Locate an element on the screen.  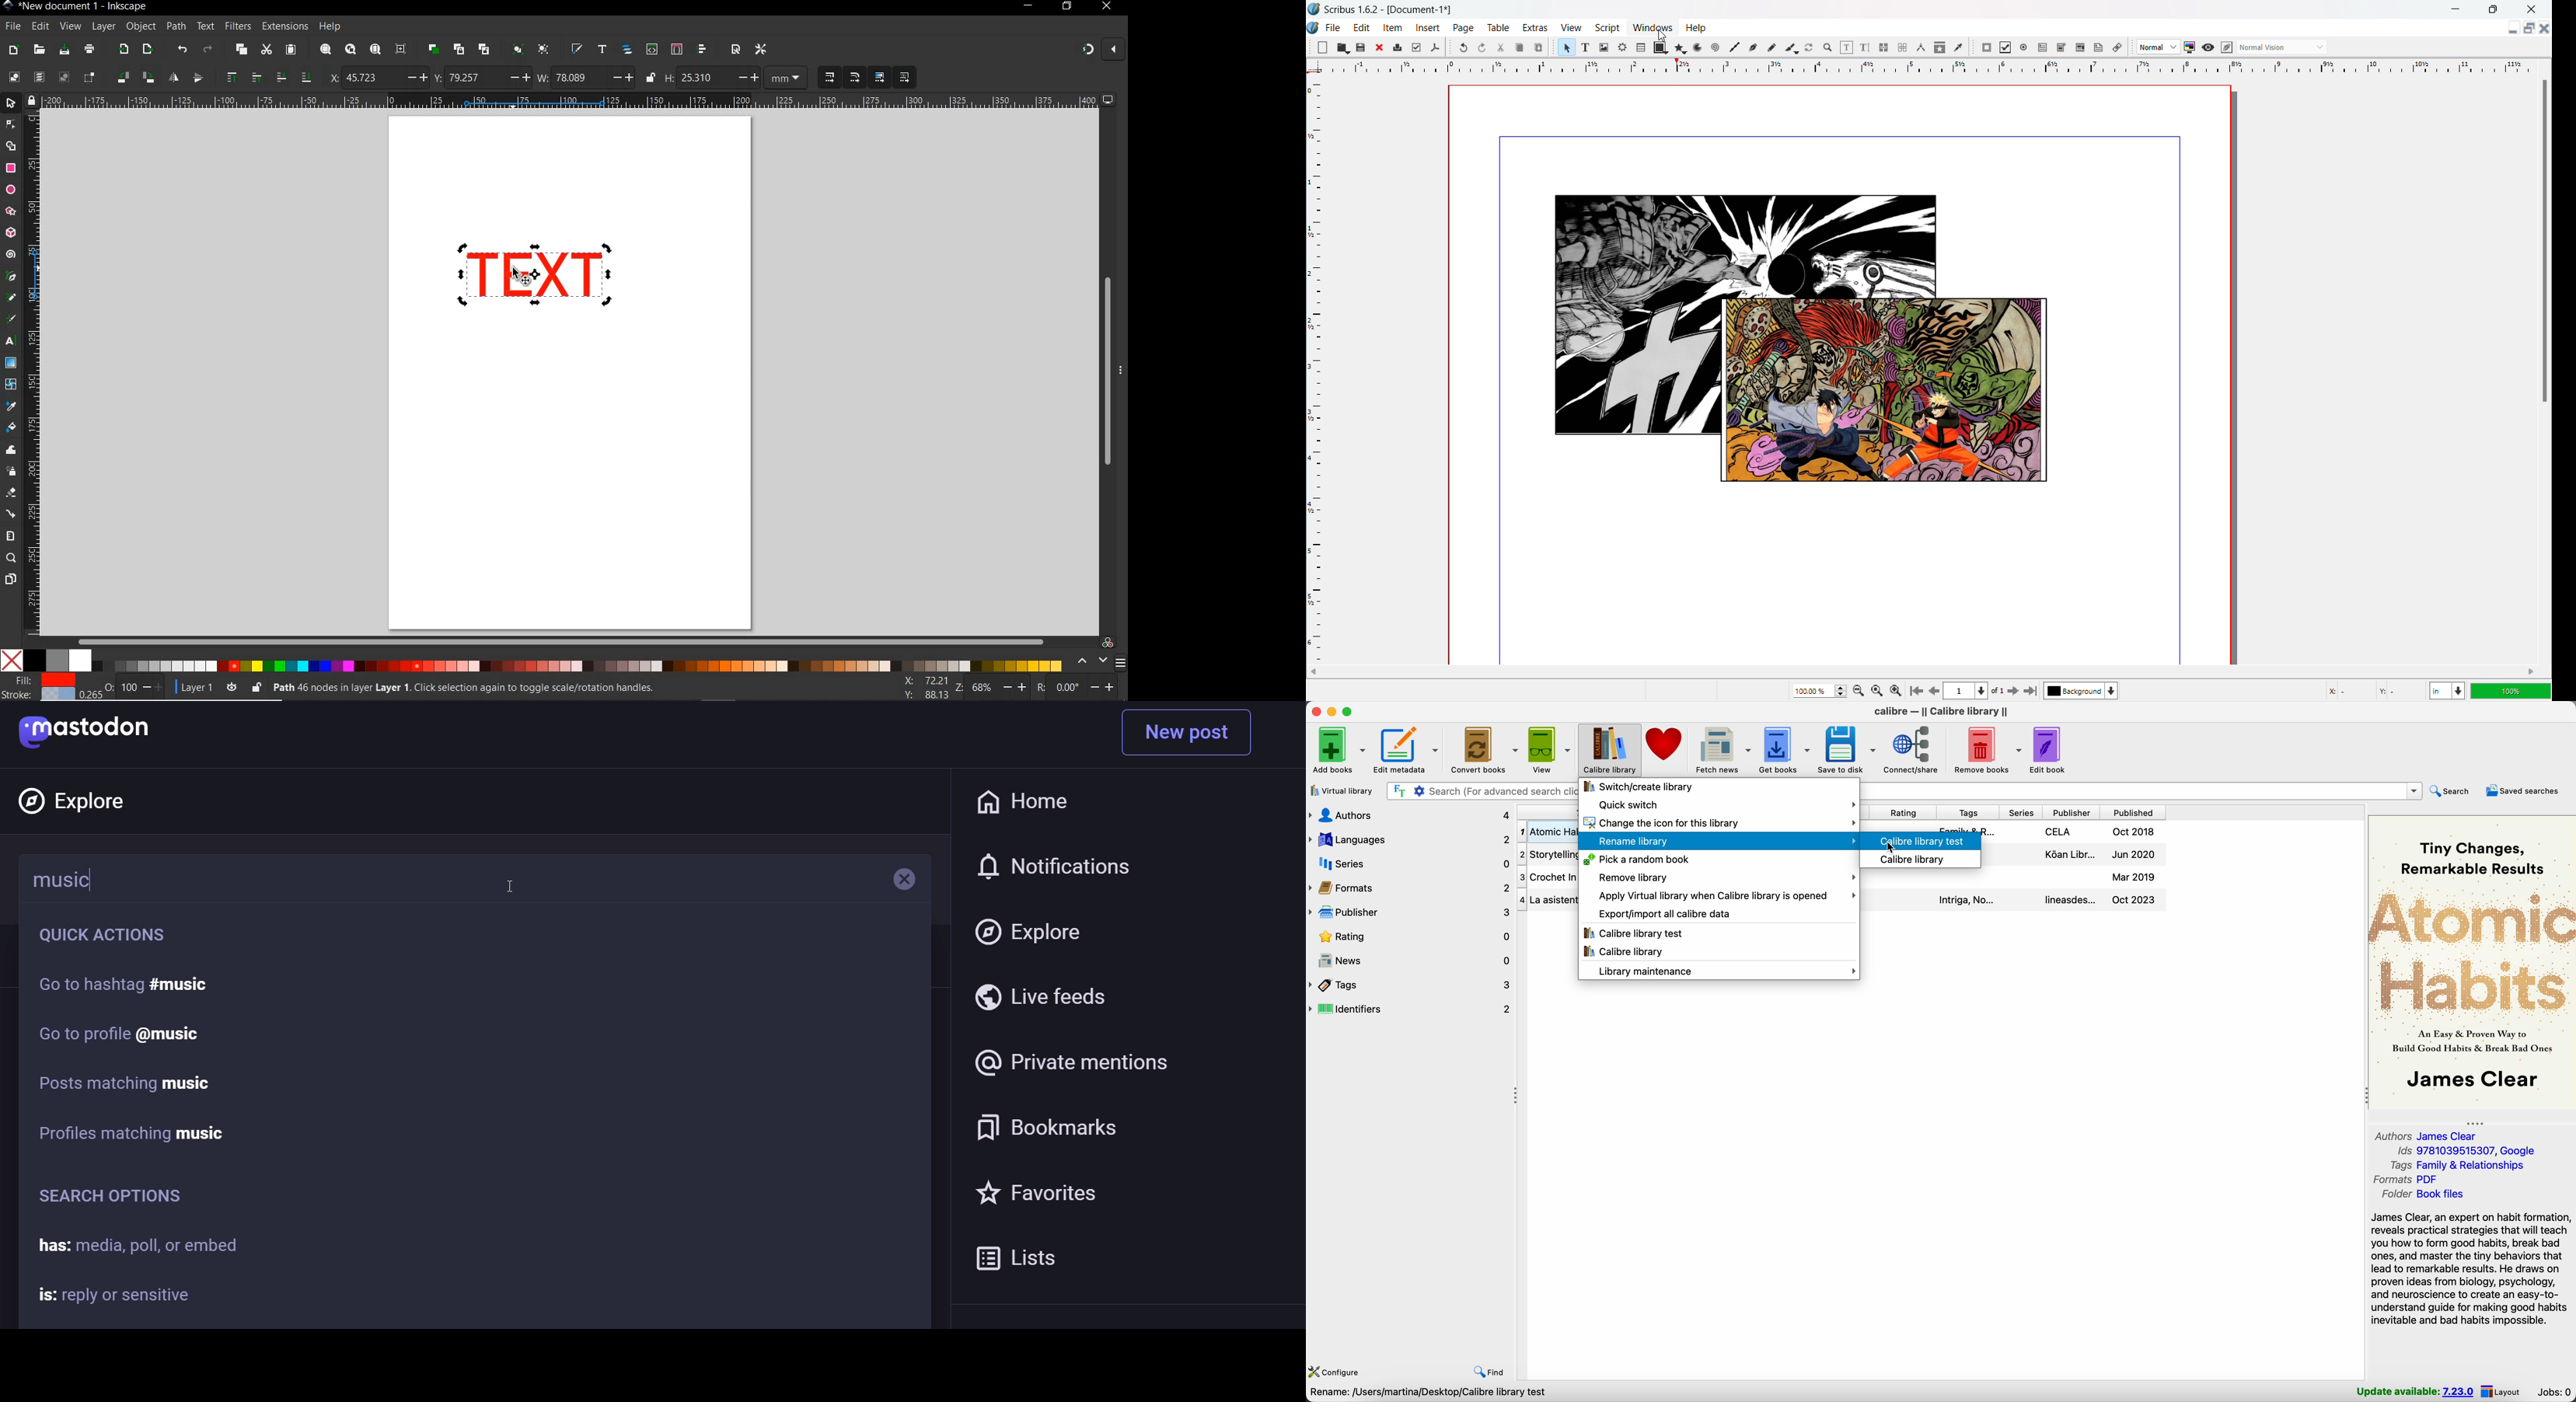
scroll left is located at coordinates (1314, 671).